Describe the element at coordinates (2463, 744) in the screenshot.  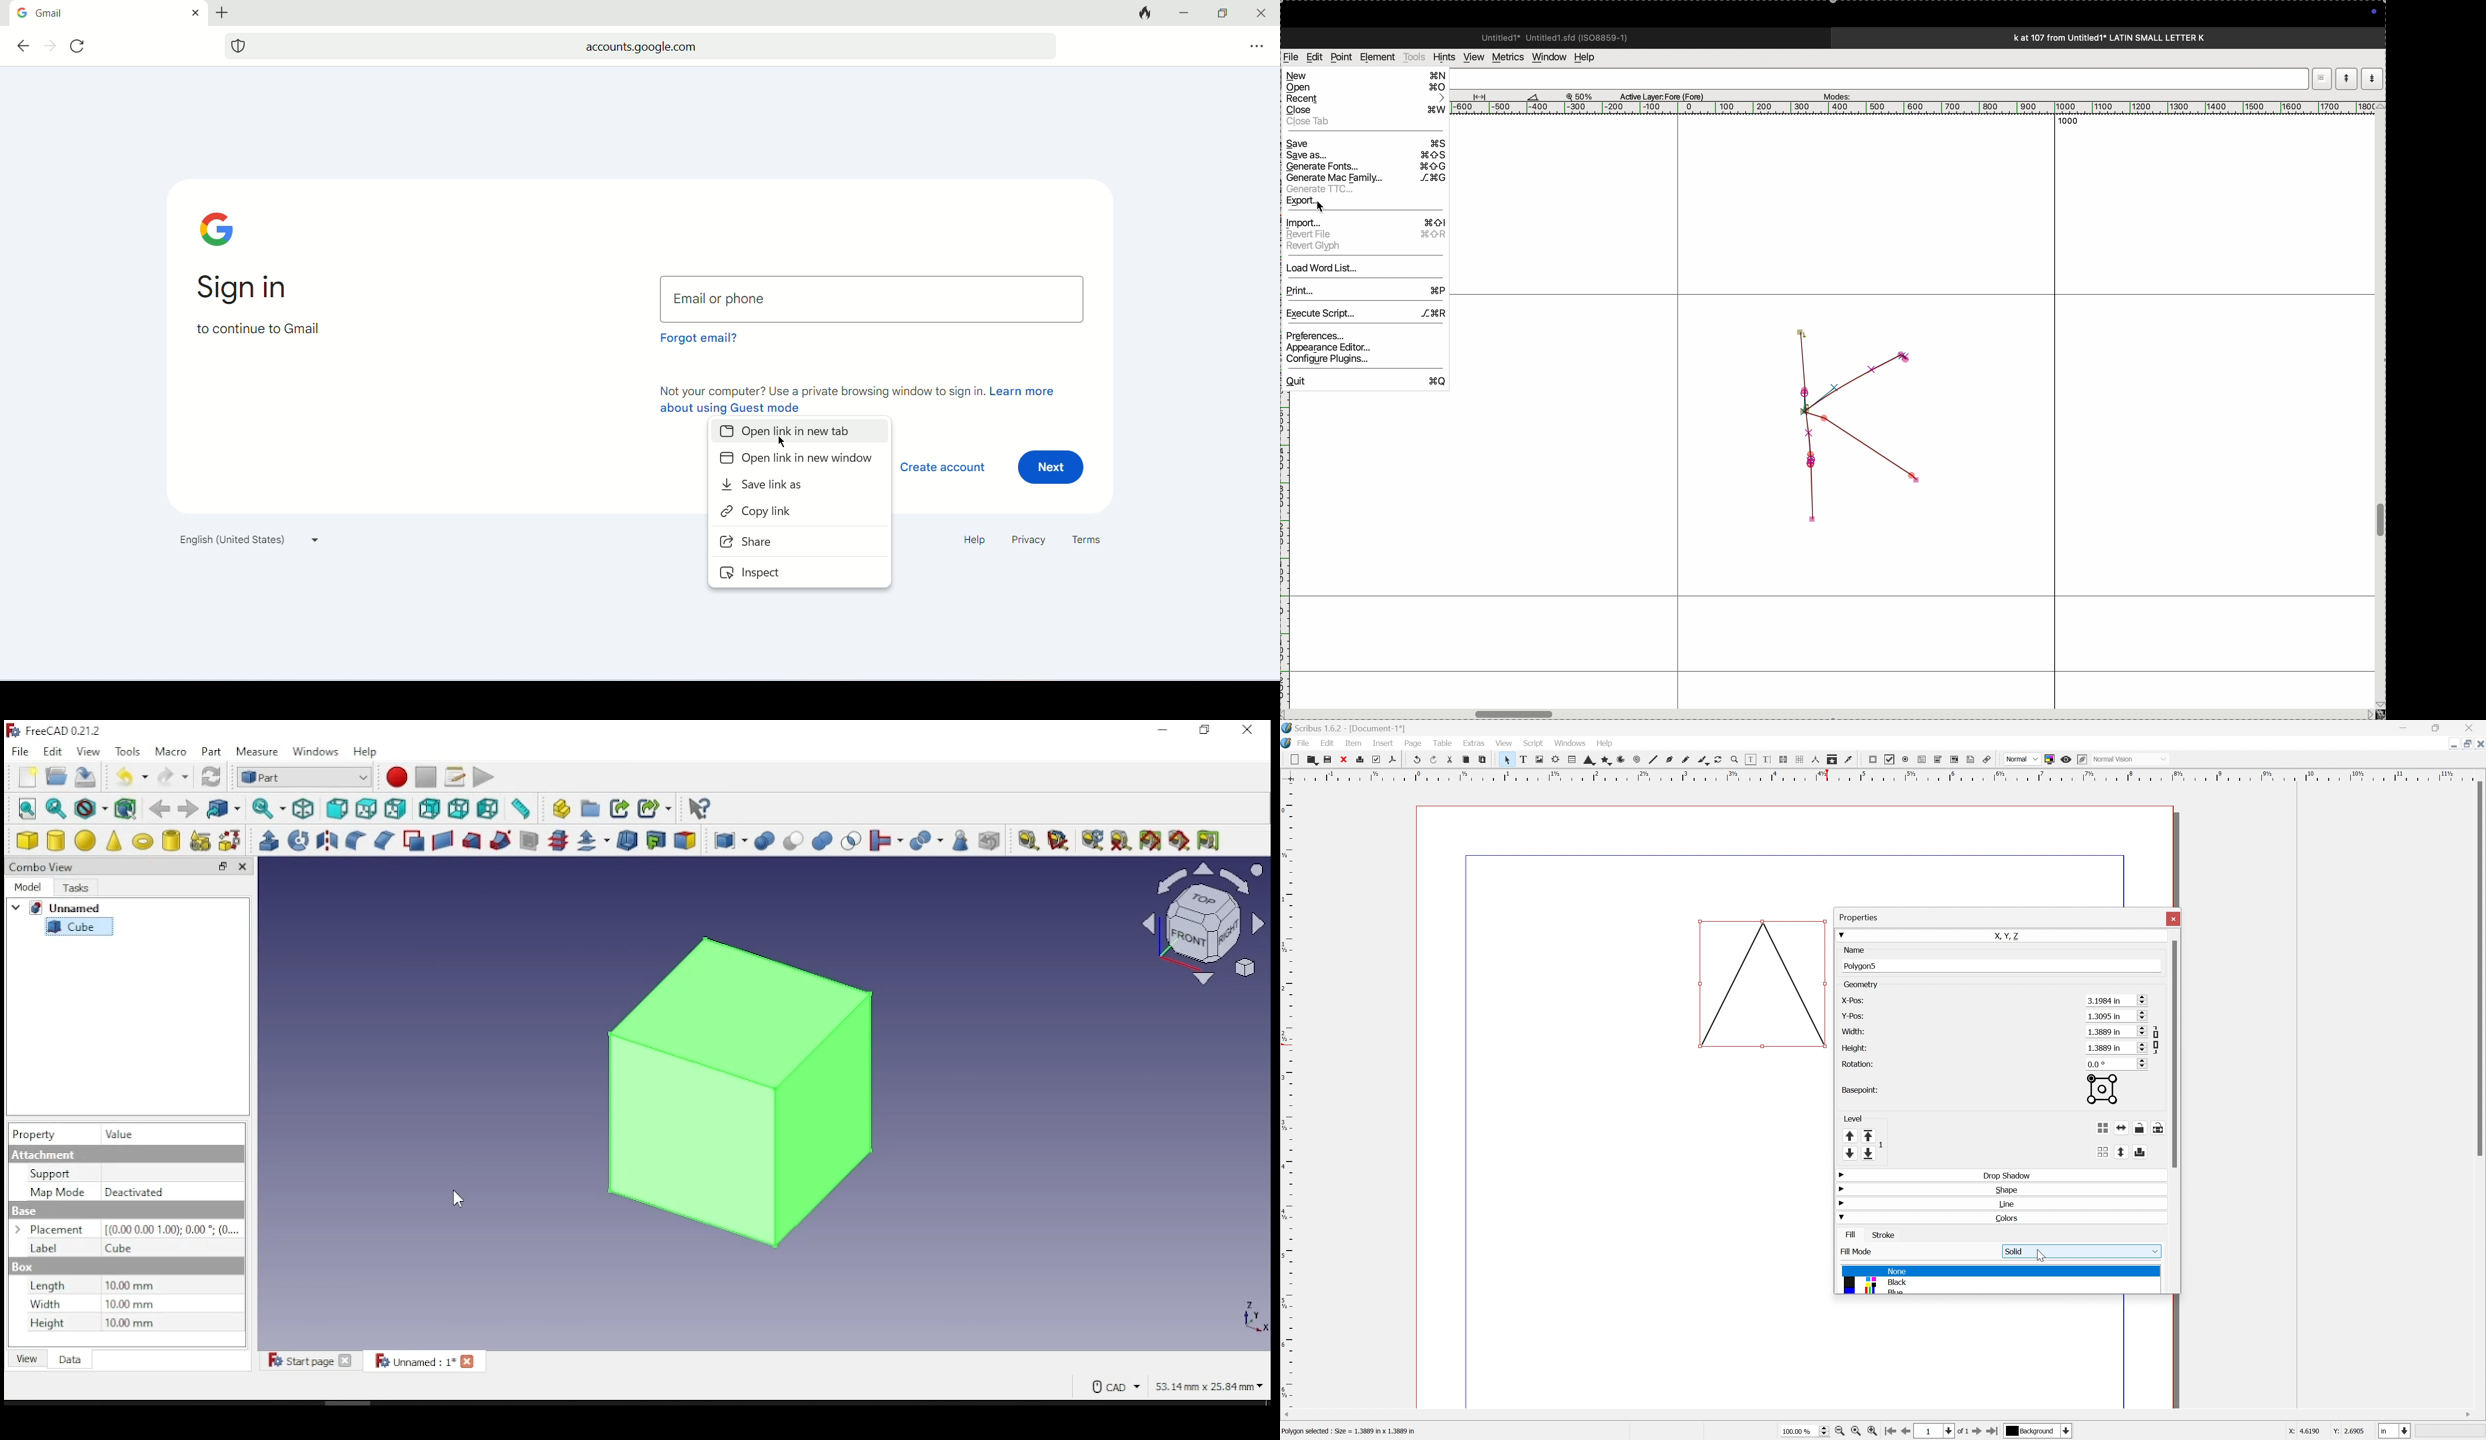
I see `Restore Down` at that location.